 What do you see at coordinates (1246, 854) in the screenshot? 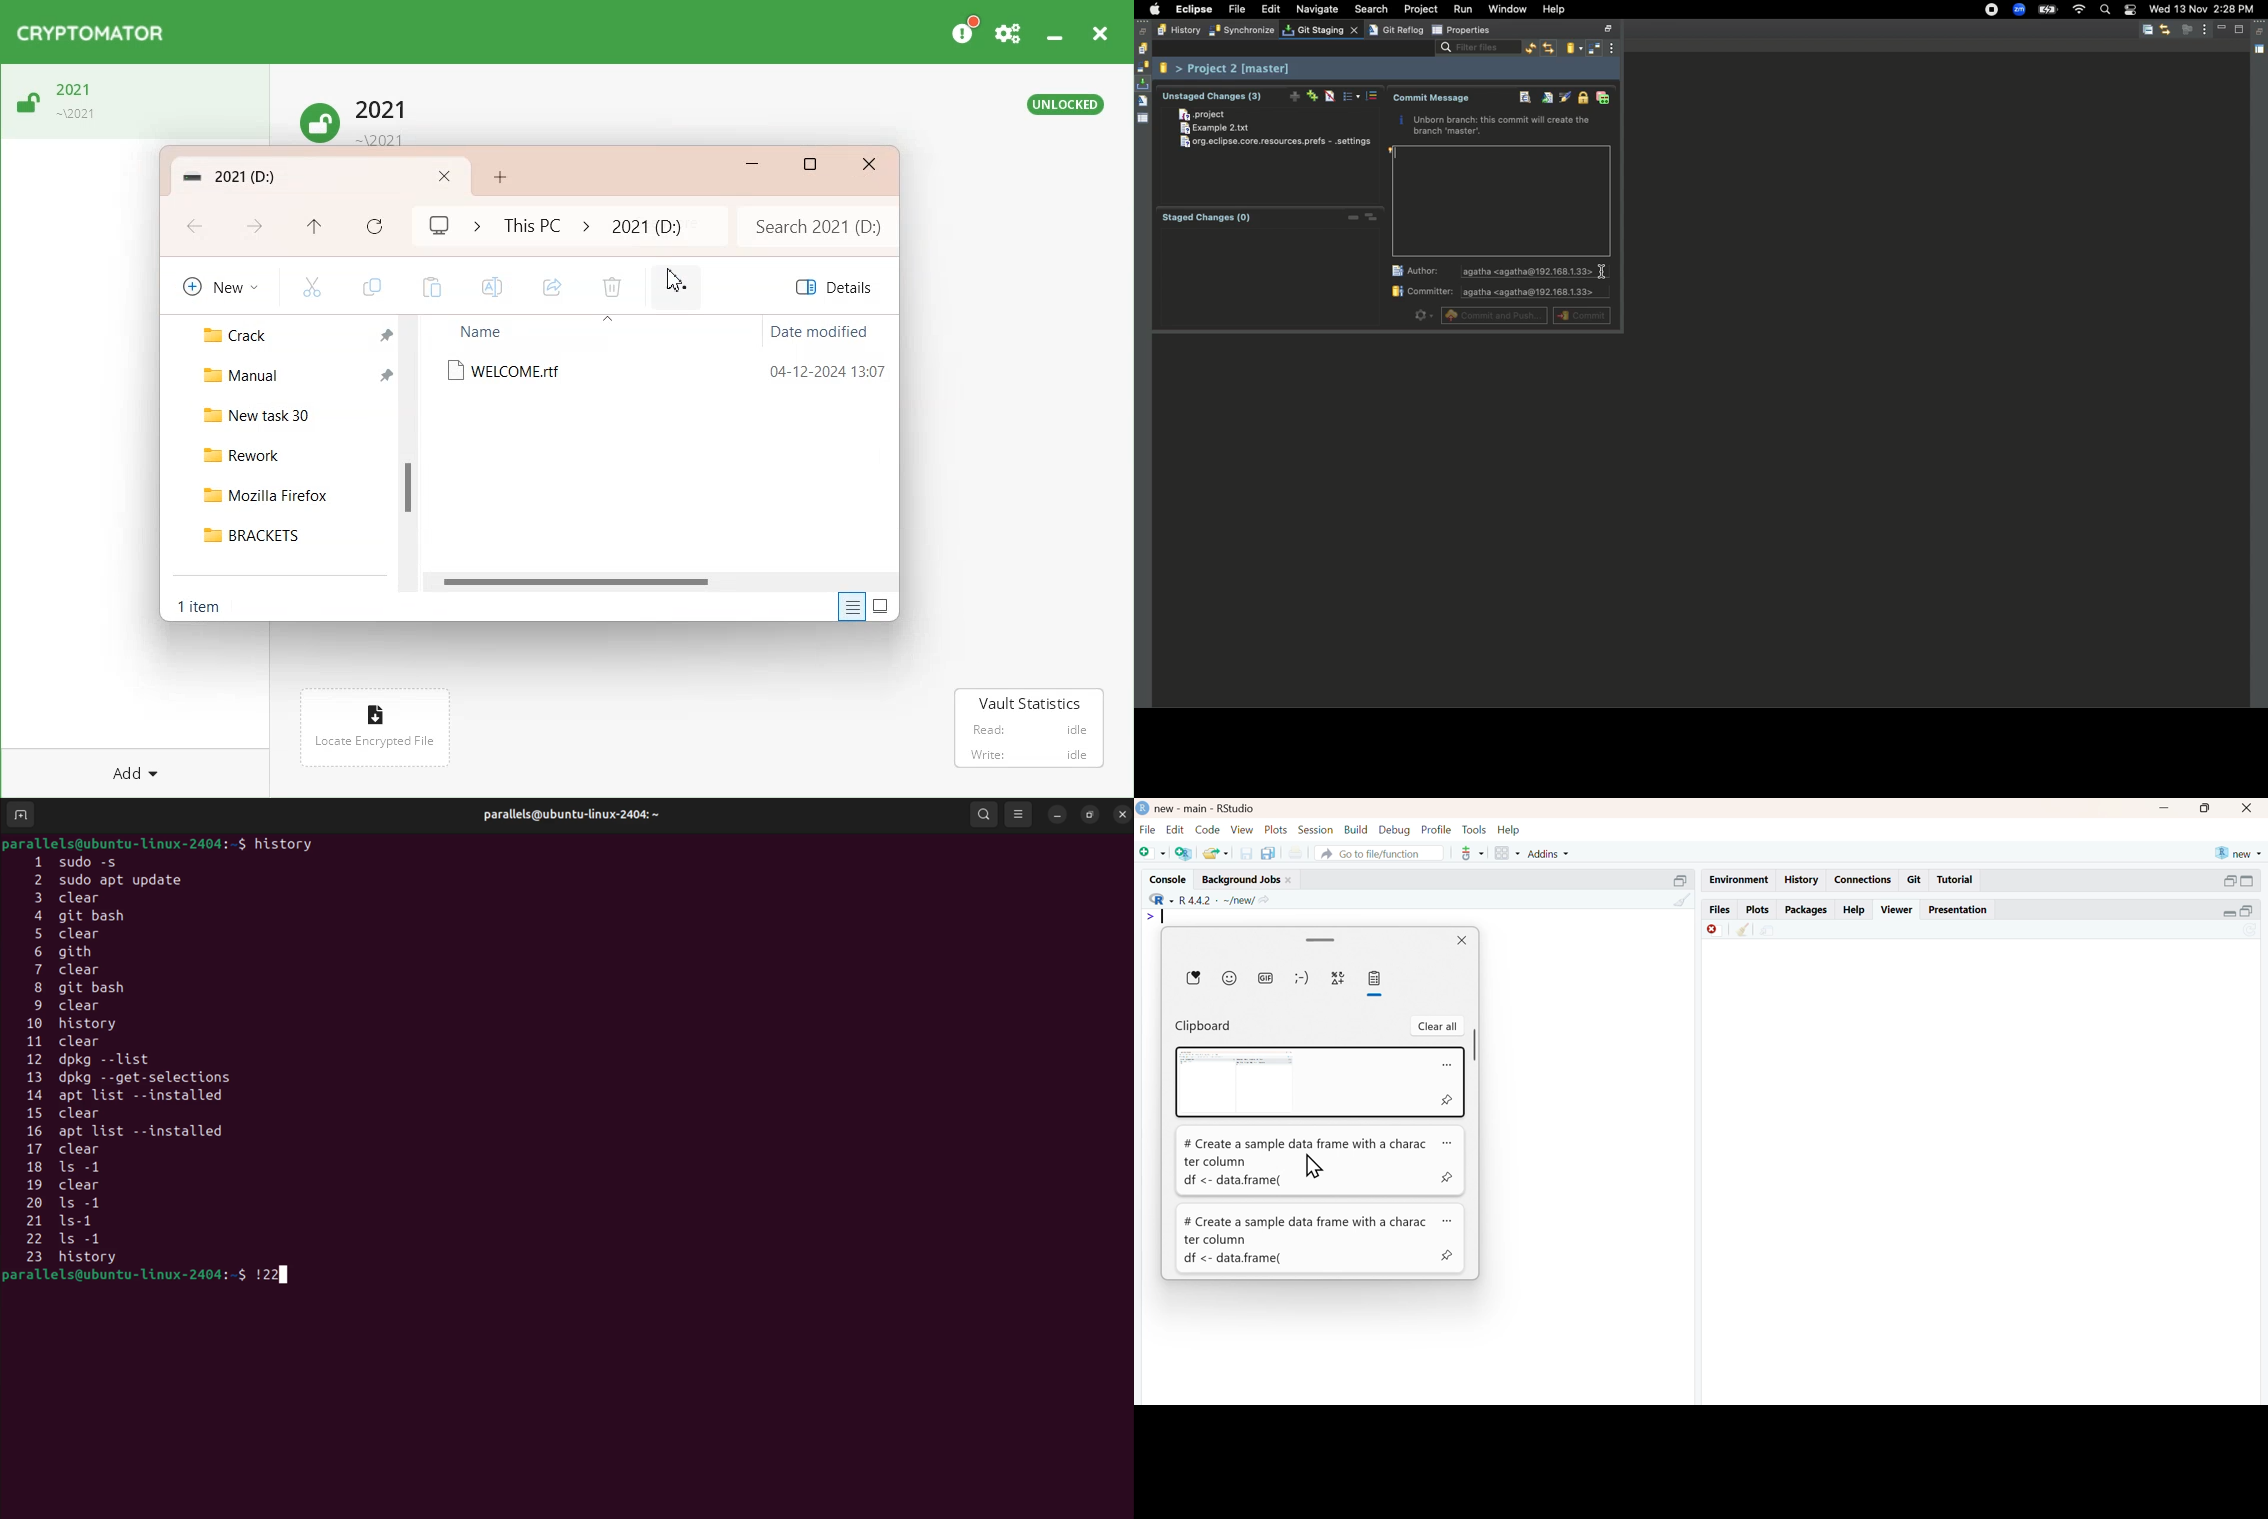
I see `save` at bounding box center [1246, 854].